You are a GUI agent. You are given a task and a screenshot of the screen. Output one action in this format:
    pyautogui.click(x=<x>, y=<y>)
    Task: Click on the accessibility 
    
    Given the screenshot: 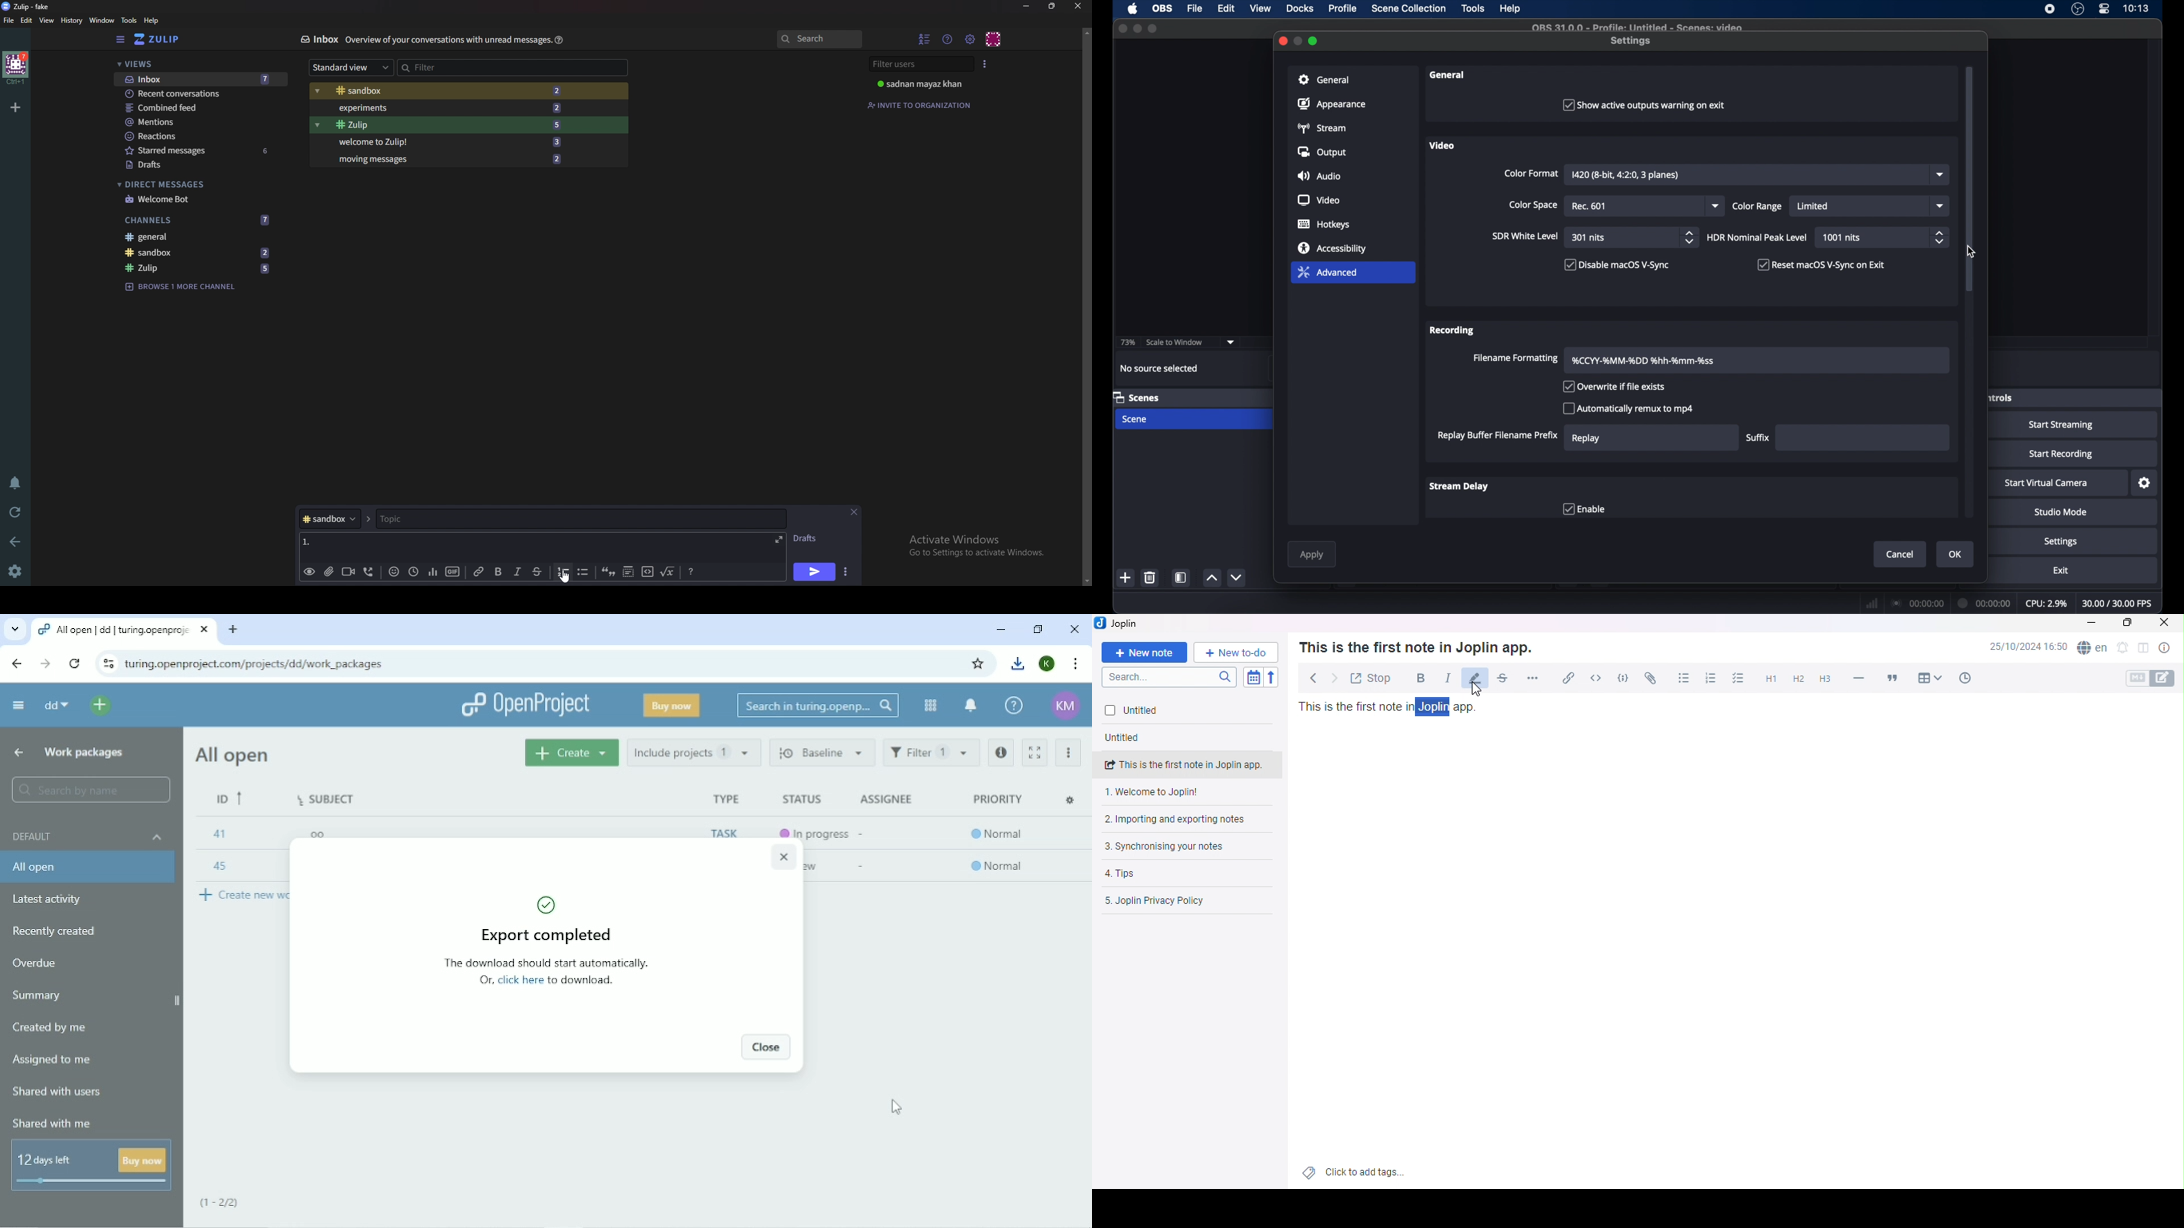 What is the action you would take?
    pyautogui.click(x=1333, y=247)
    